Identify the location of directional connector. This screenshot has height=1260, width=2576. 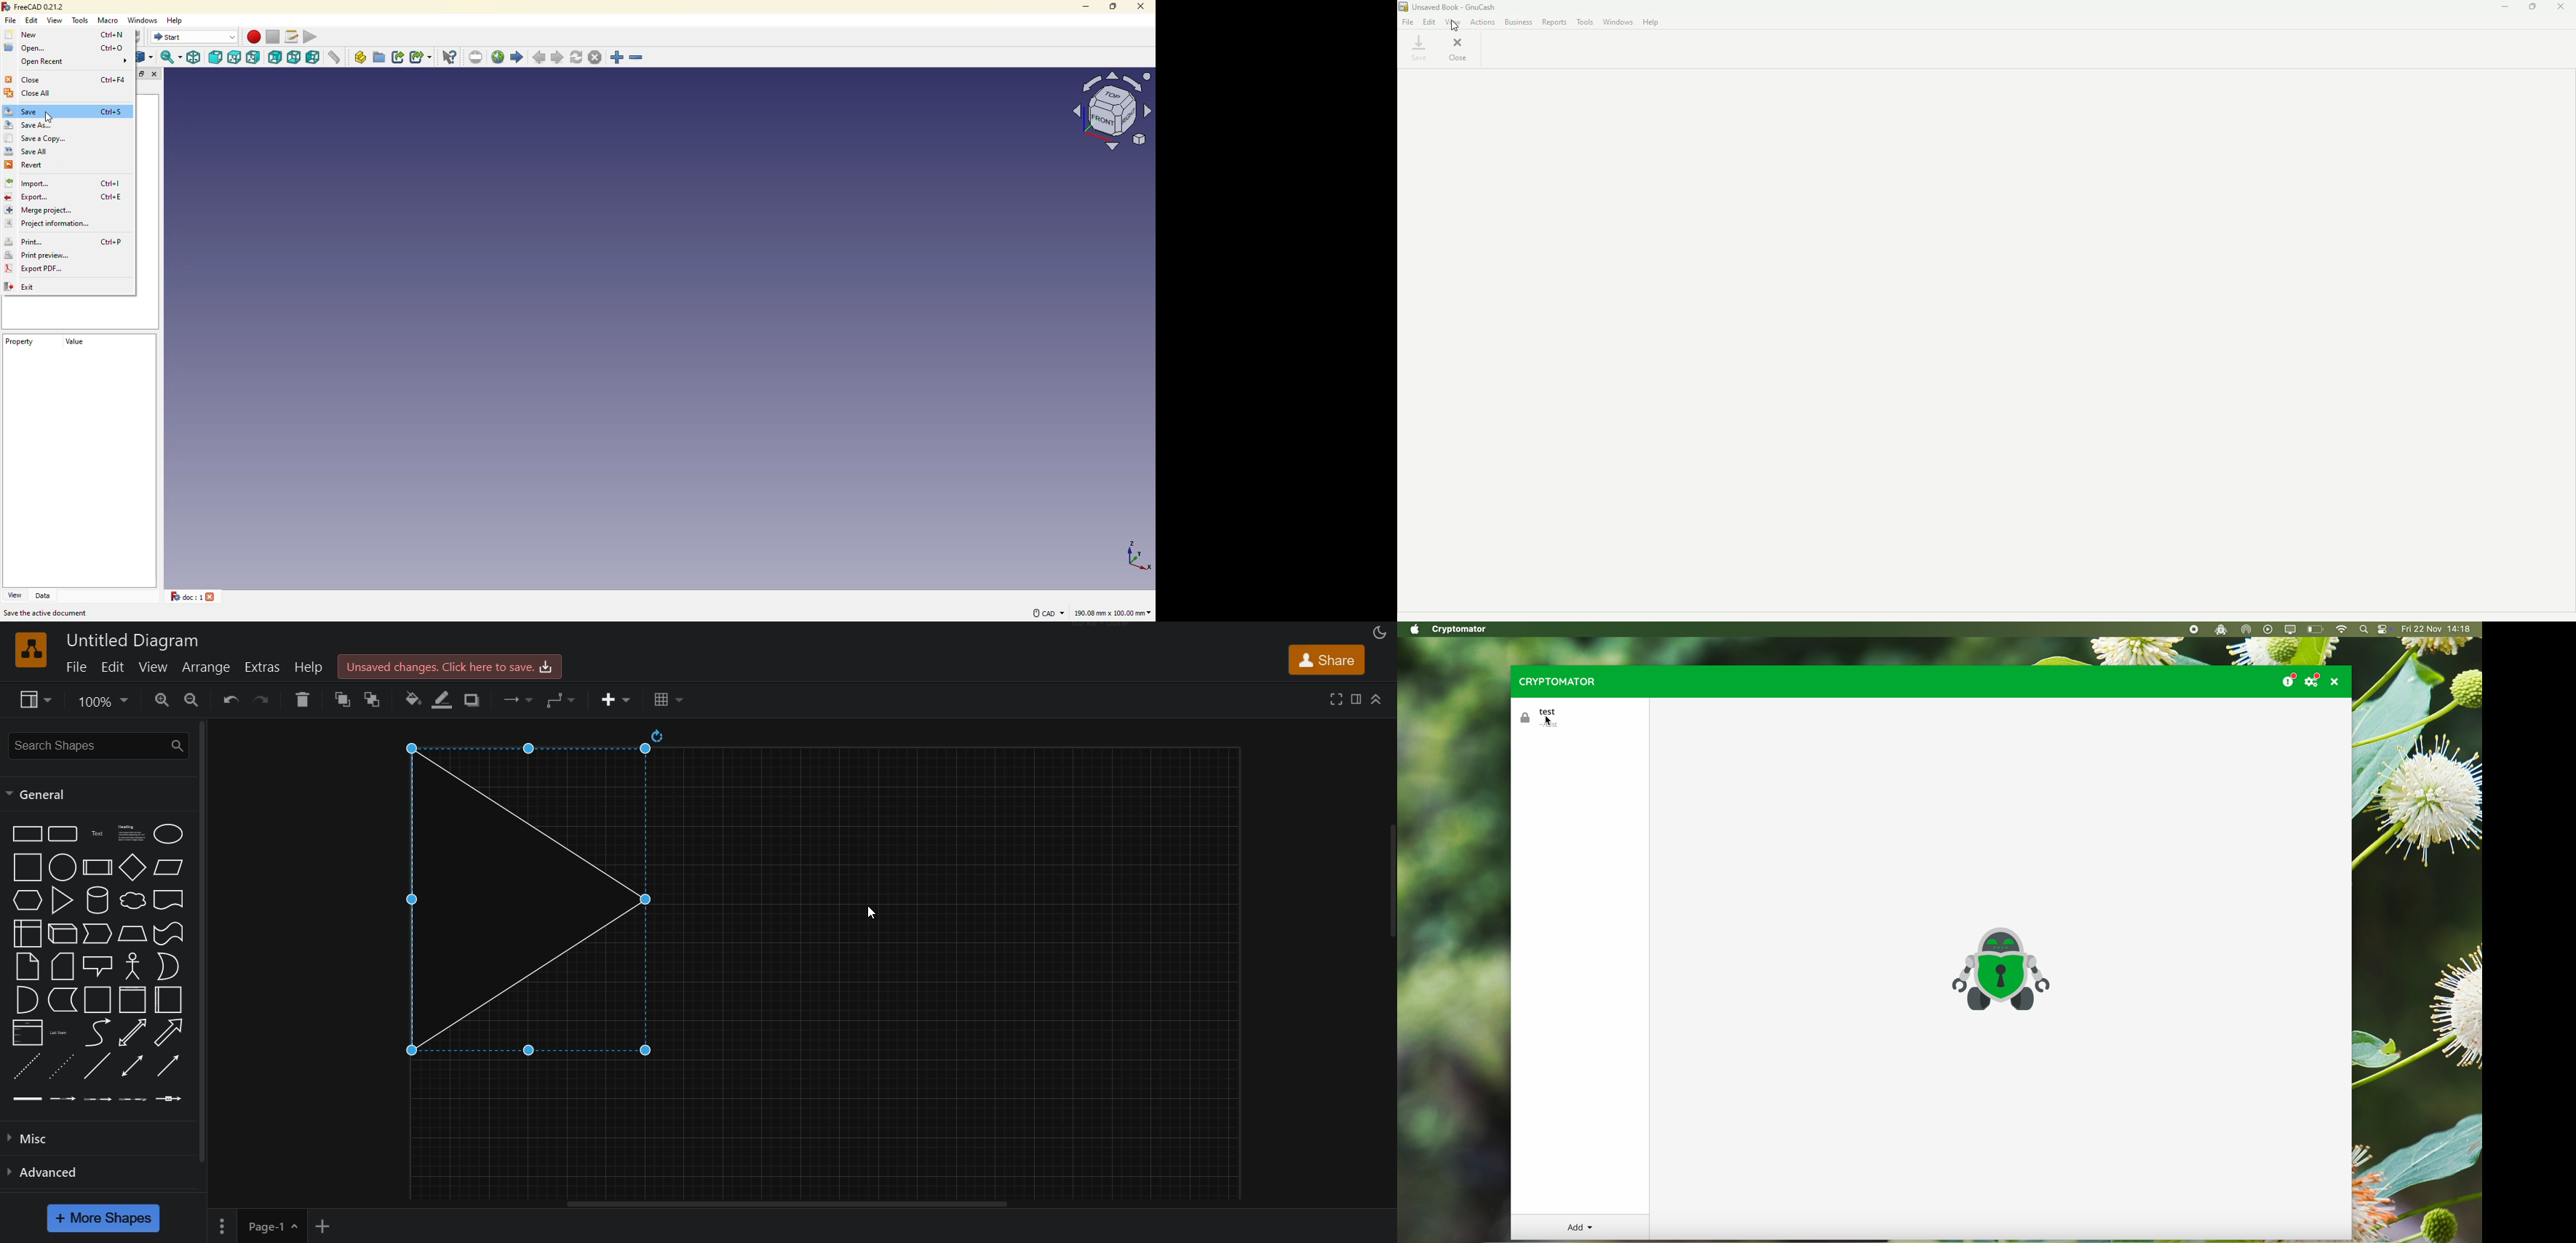
(167, 1065).